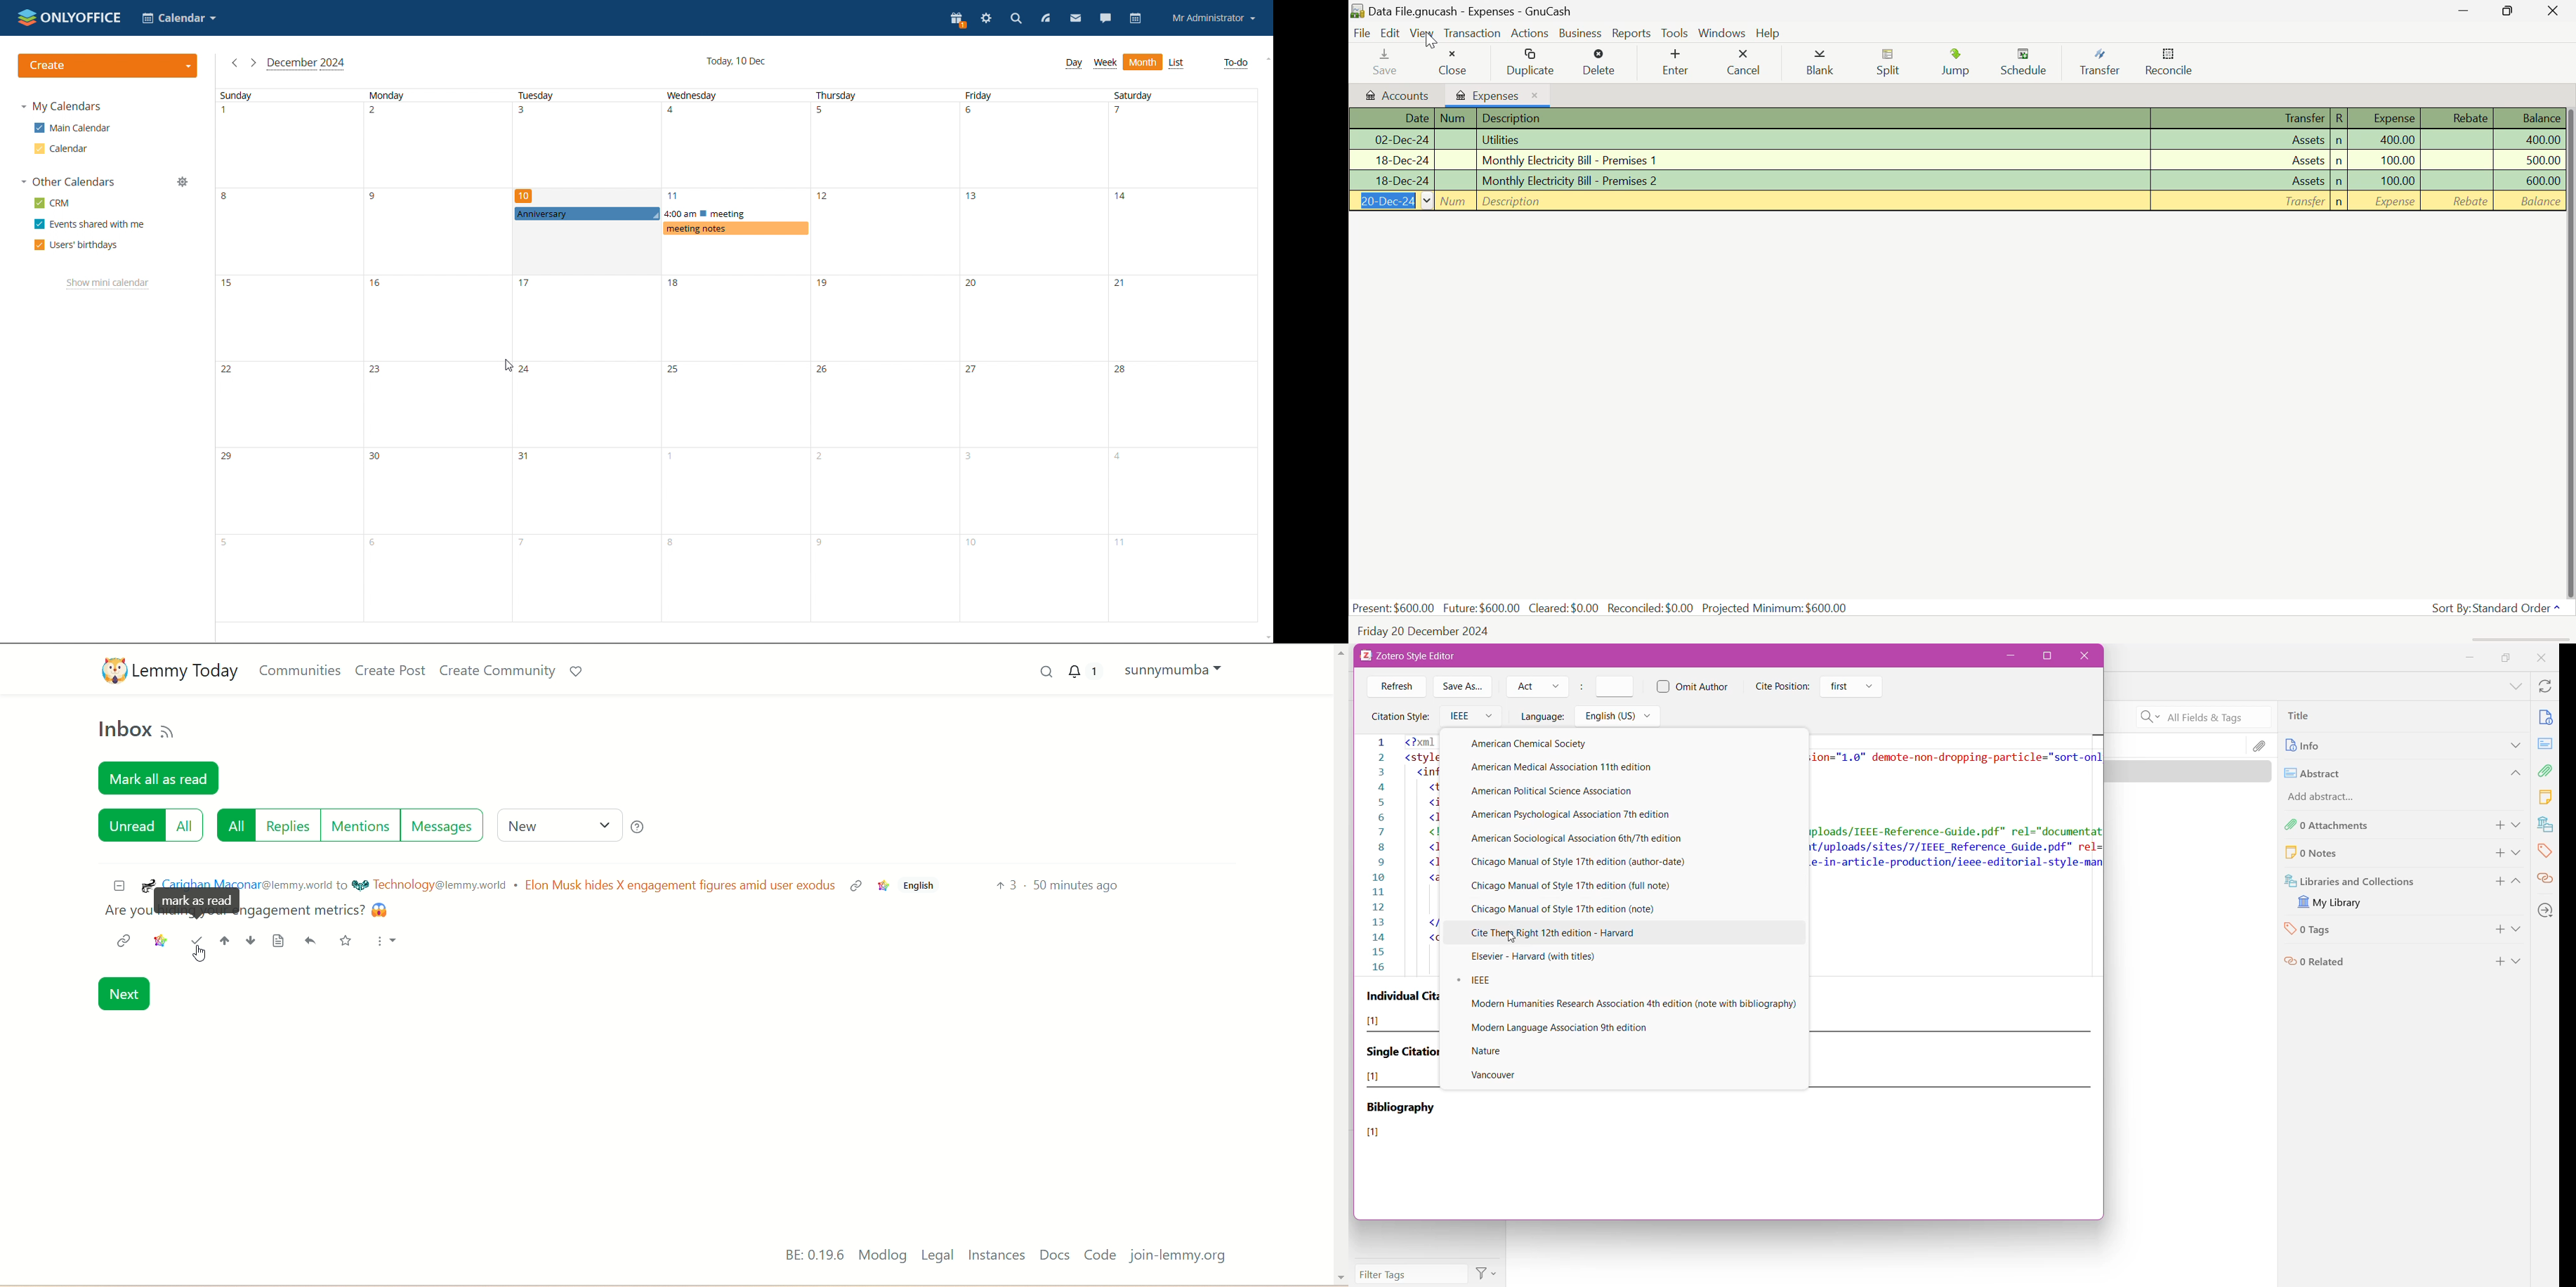 Image resolution: width=2576 pixels, height=1288 pixels. Describe the element at coordinates (1587, 814) in the screenshot. I see `American Psychological Association 7th Edition` at that location.